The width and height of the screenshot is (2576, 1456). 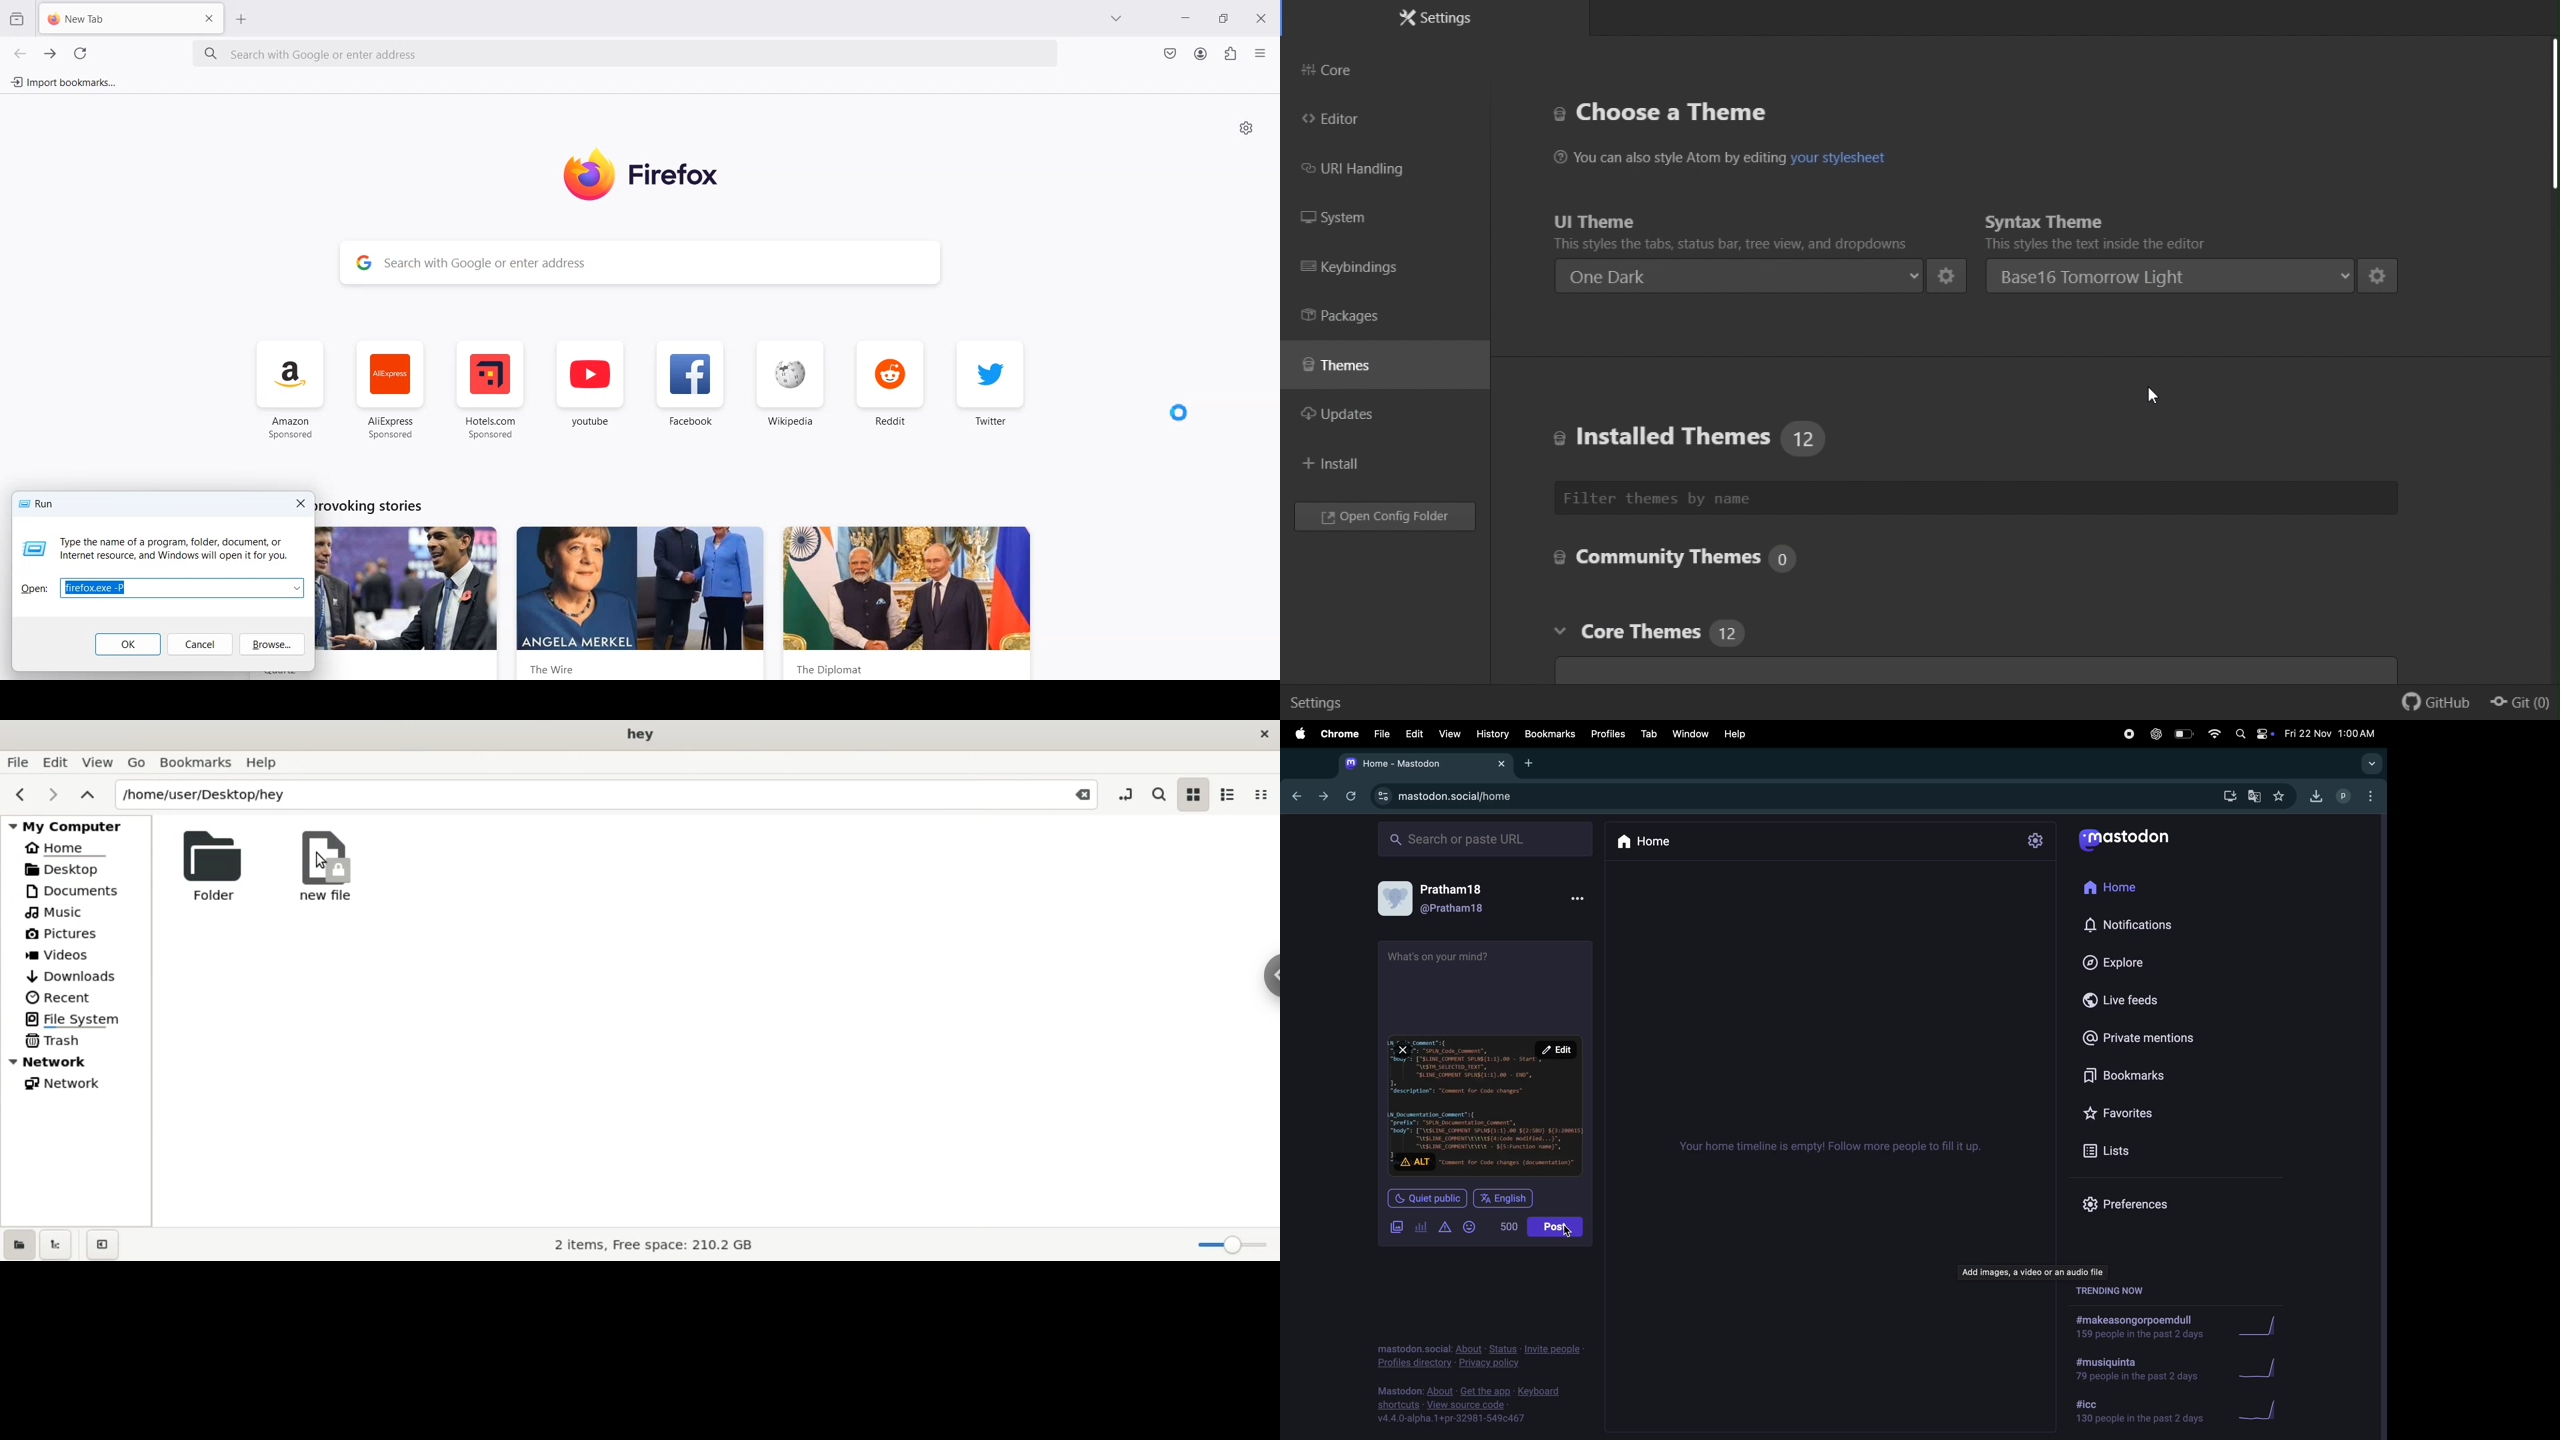 What do you see at coordinates (1379, 735) in the screenshot?
I see `file` at bounding box center [1379, 735].